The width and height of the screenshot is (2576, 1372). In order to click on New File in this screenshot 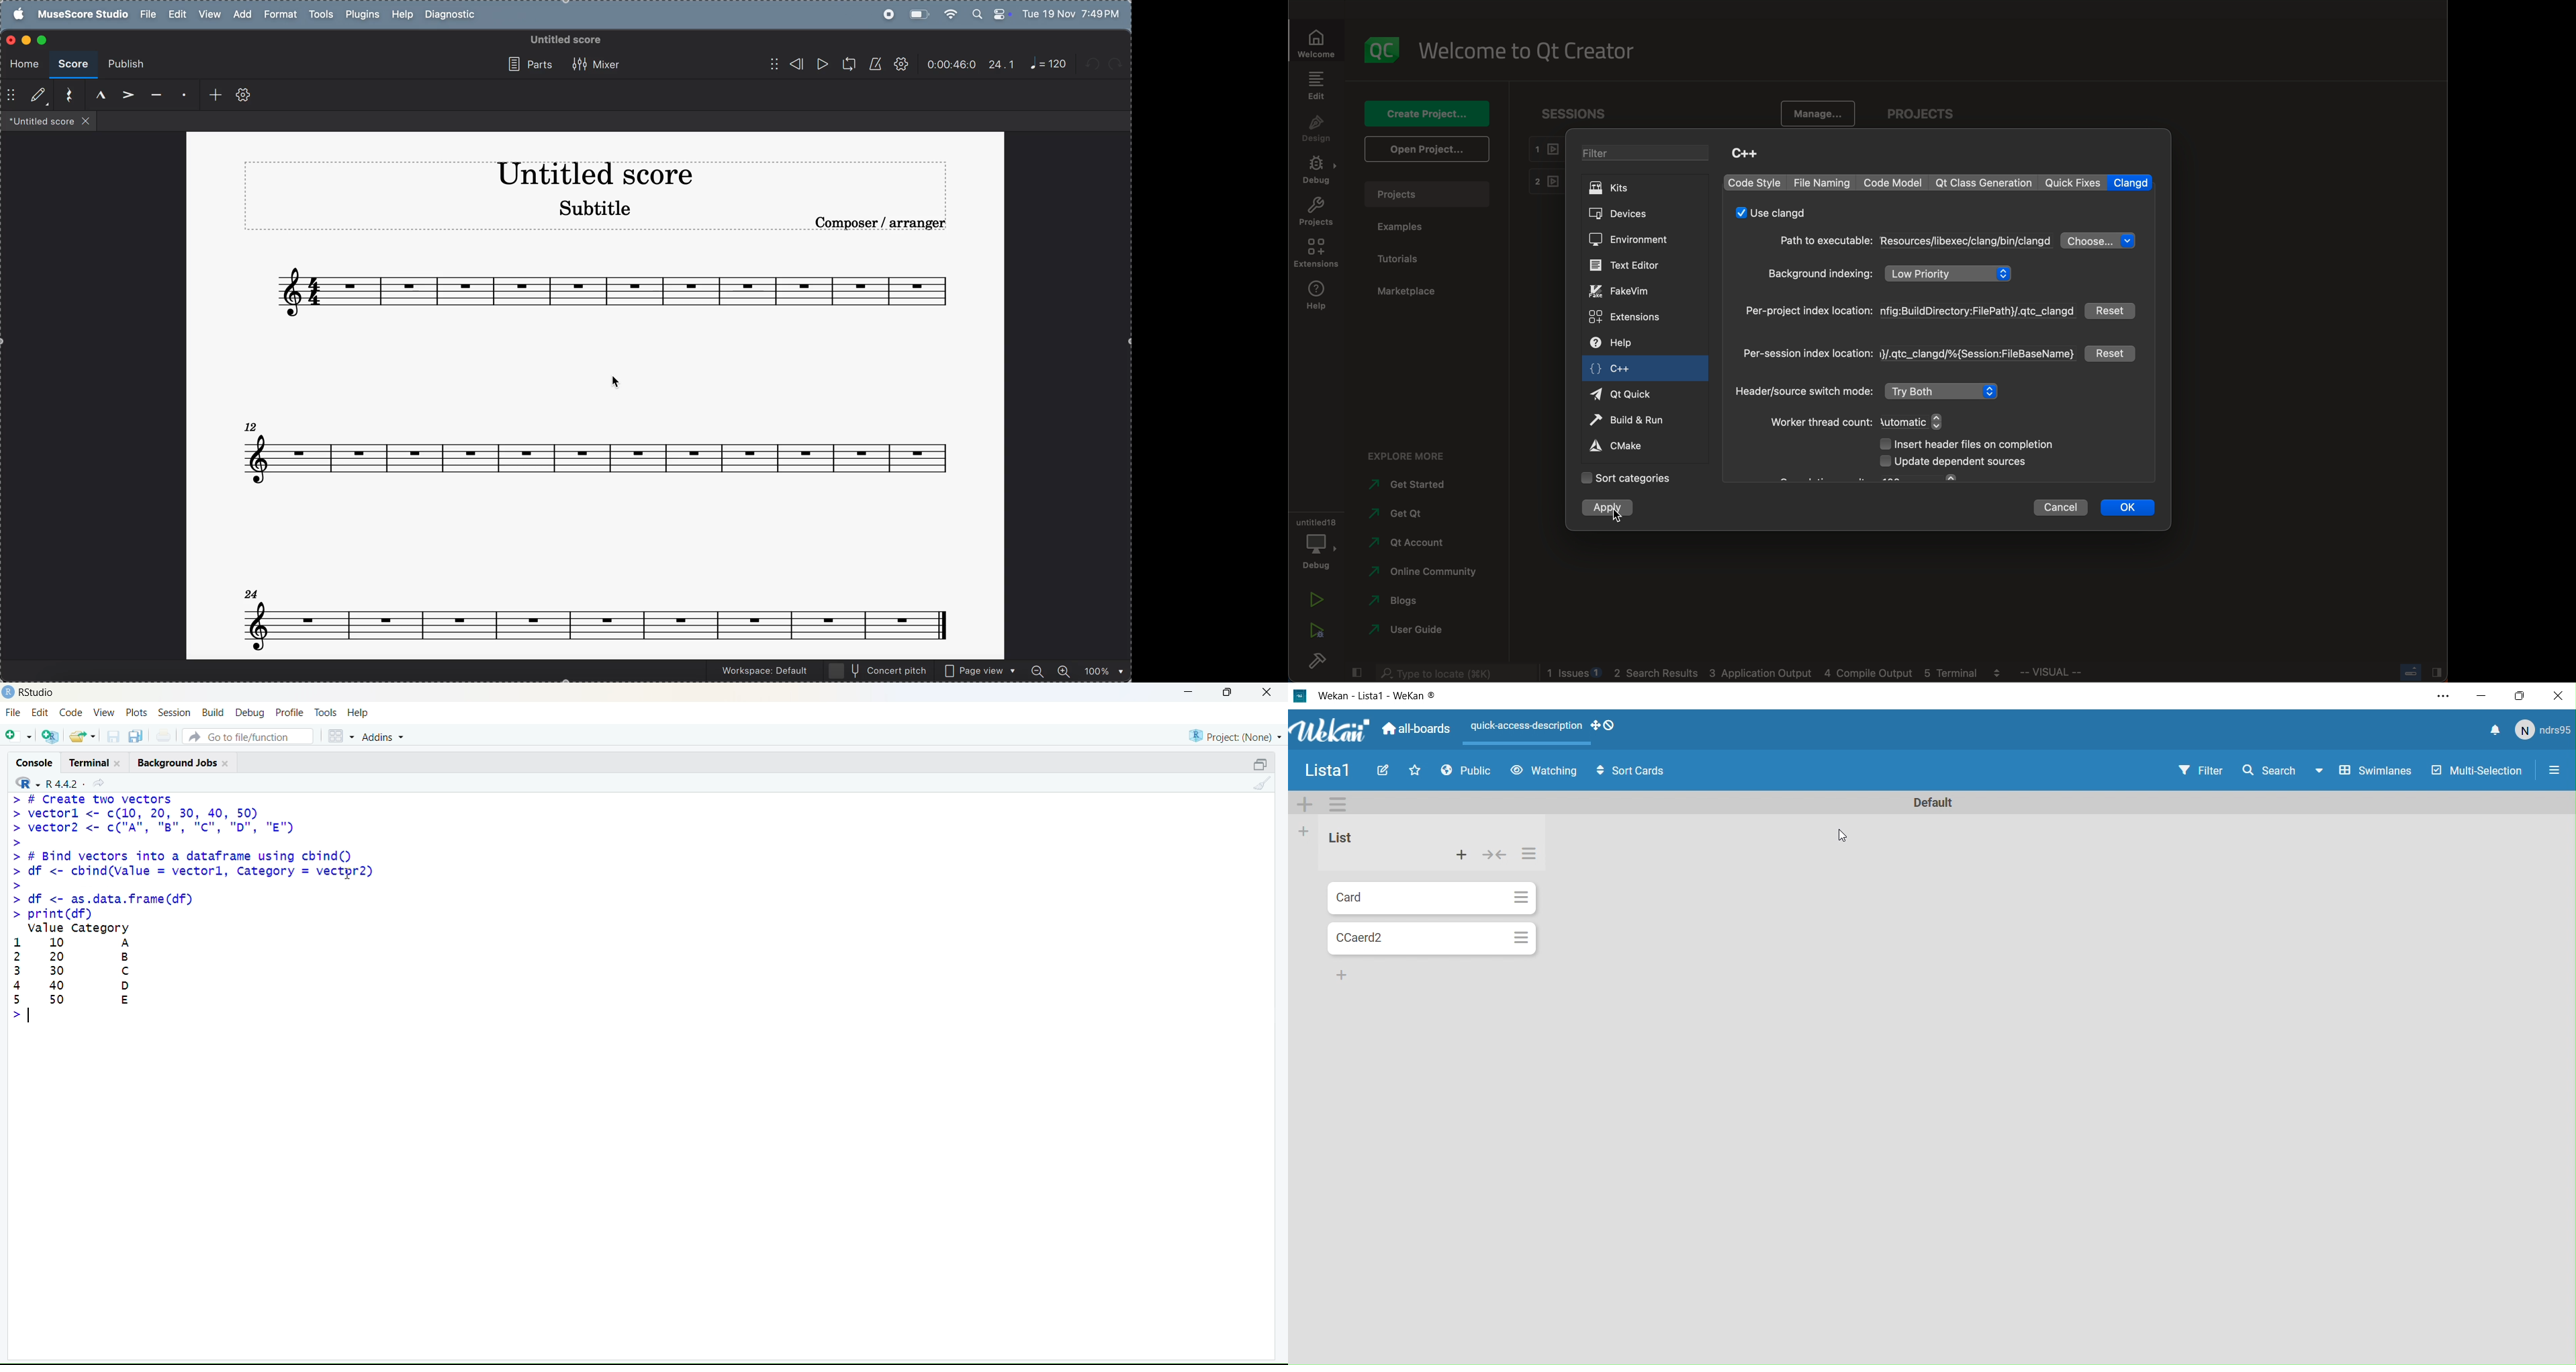, I will do `click(18, 737)`.